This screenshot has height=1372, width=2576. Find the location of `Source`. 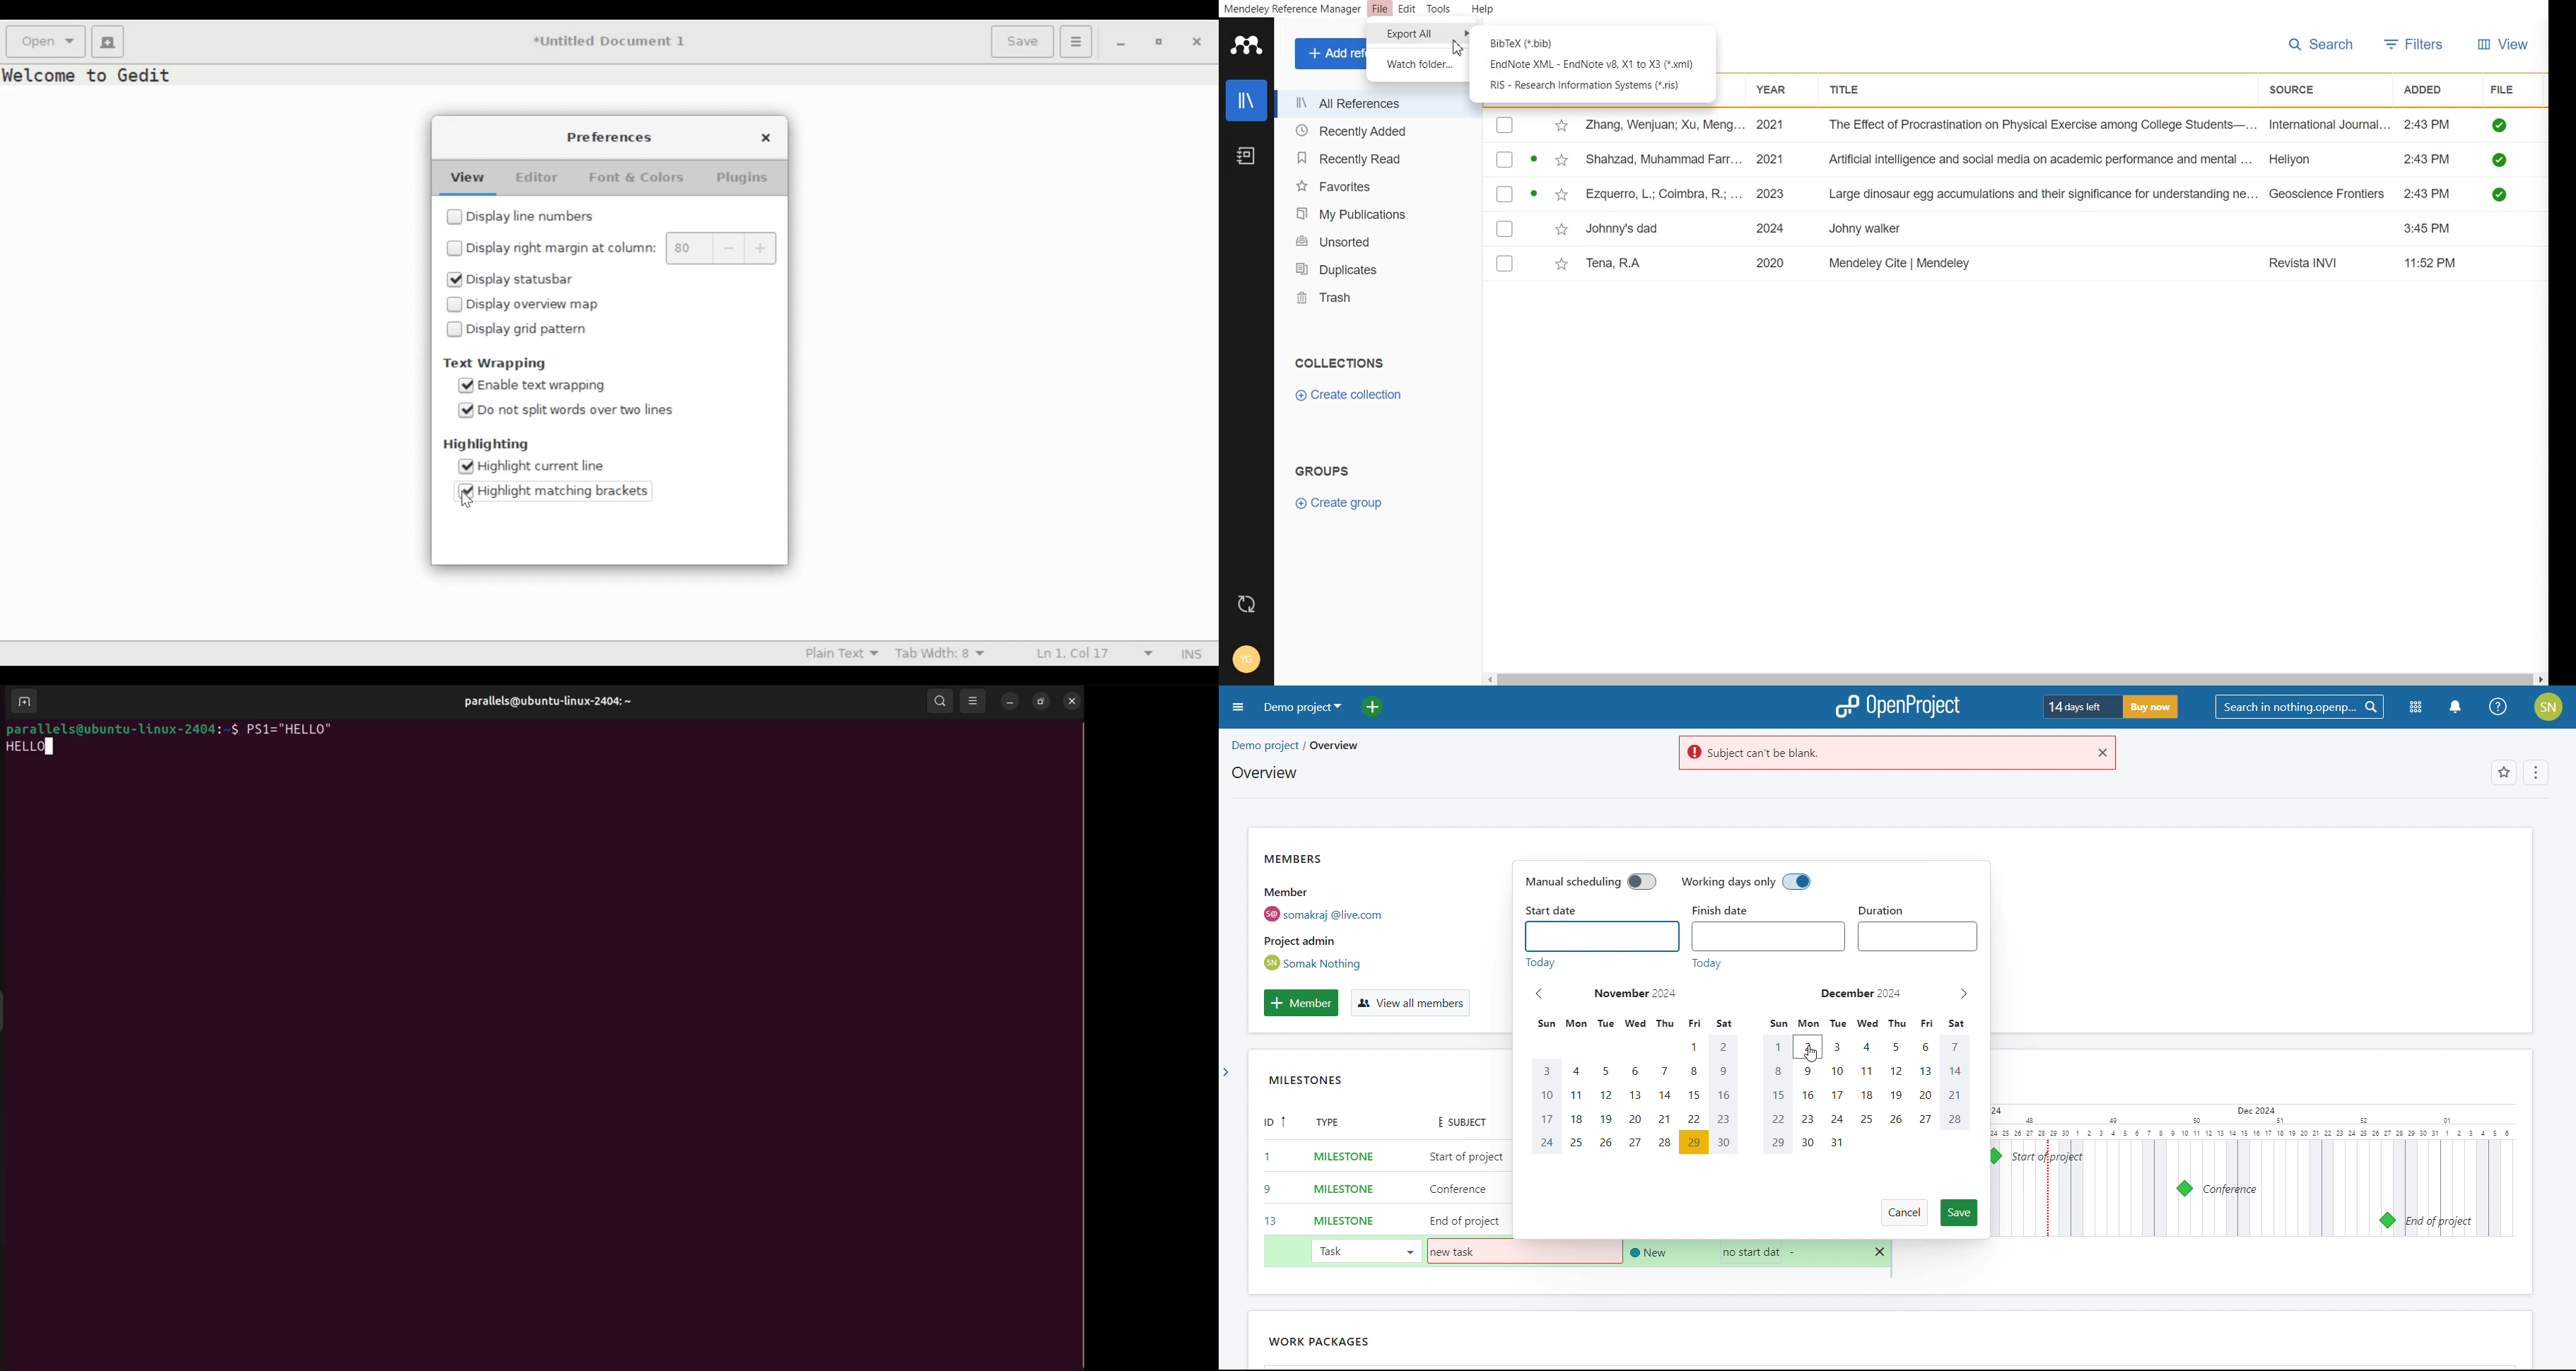

Source is located at coordinates (2299, 90).